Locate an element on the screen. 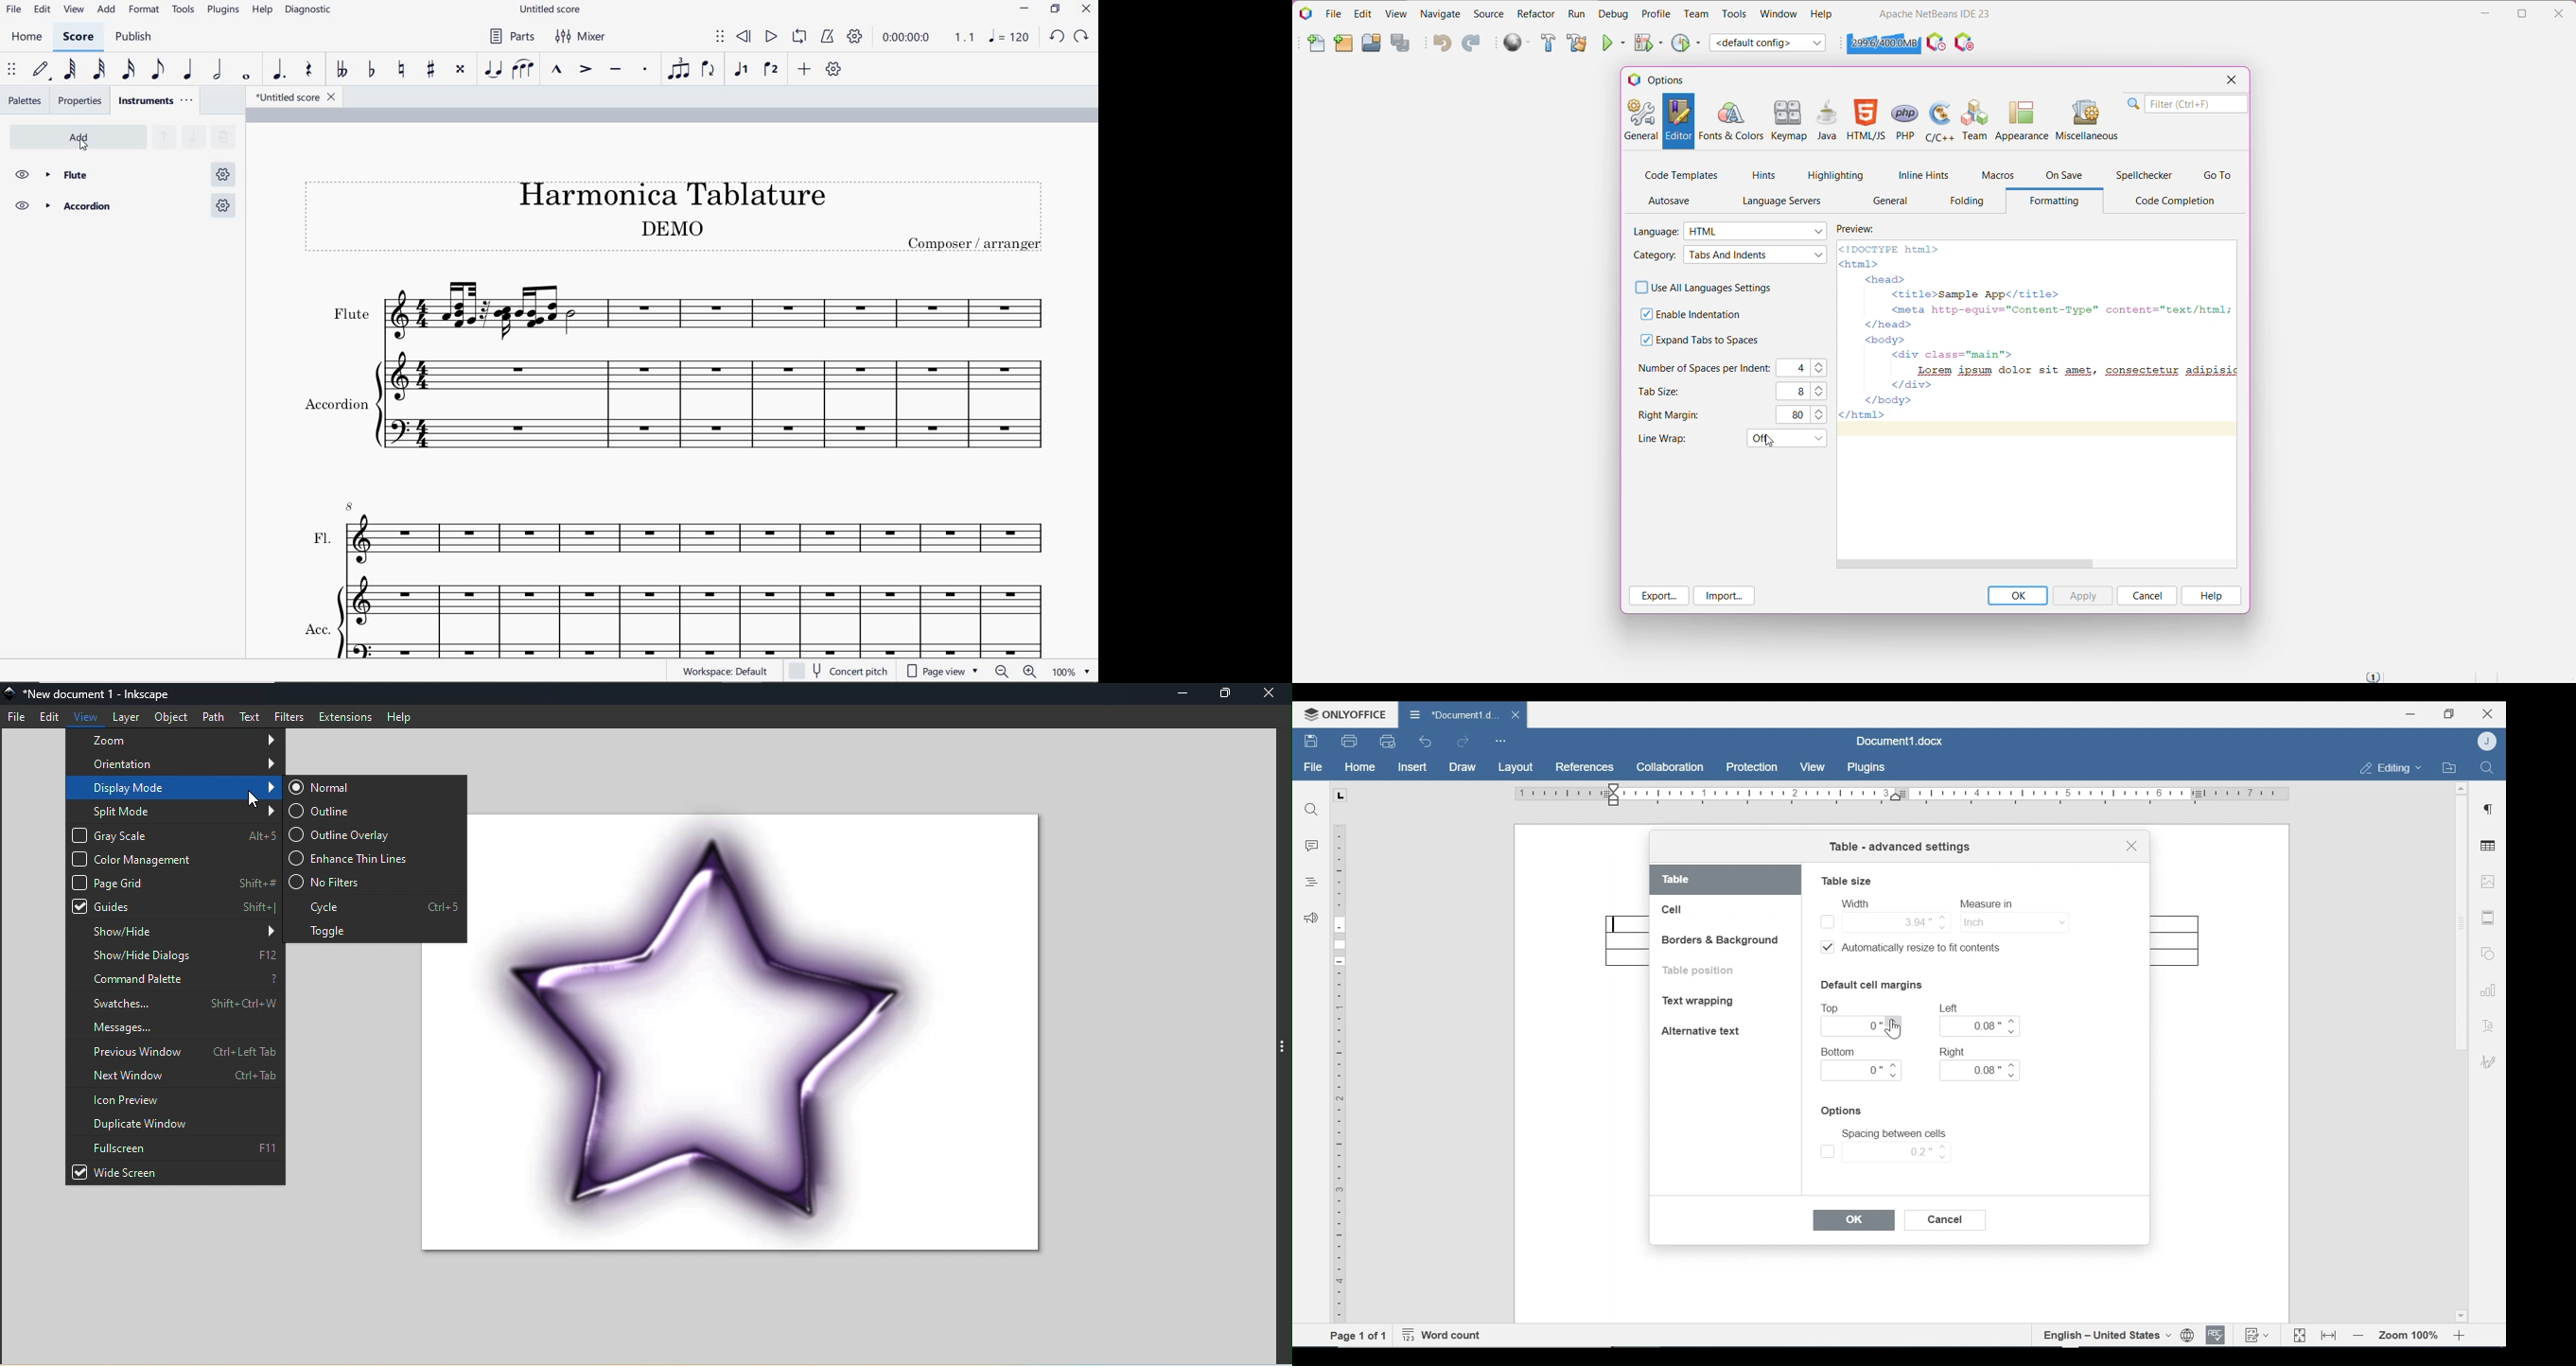 This screenshot has width=2576, height=1372. REDO is located at coordinates (1083, 37).